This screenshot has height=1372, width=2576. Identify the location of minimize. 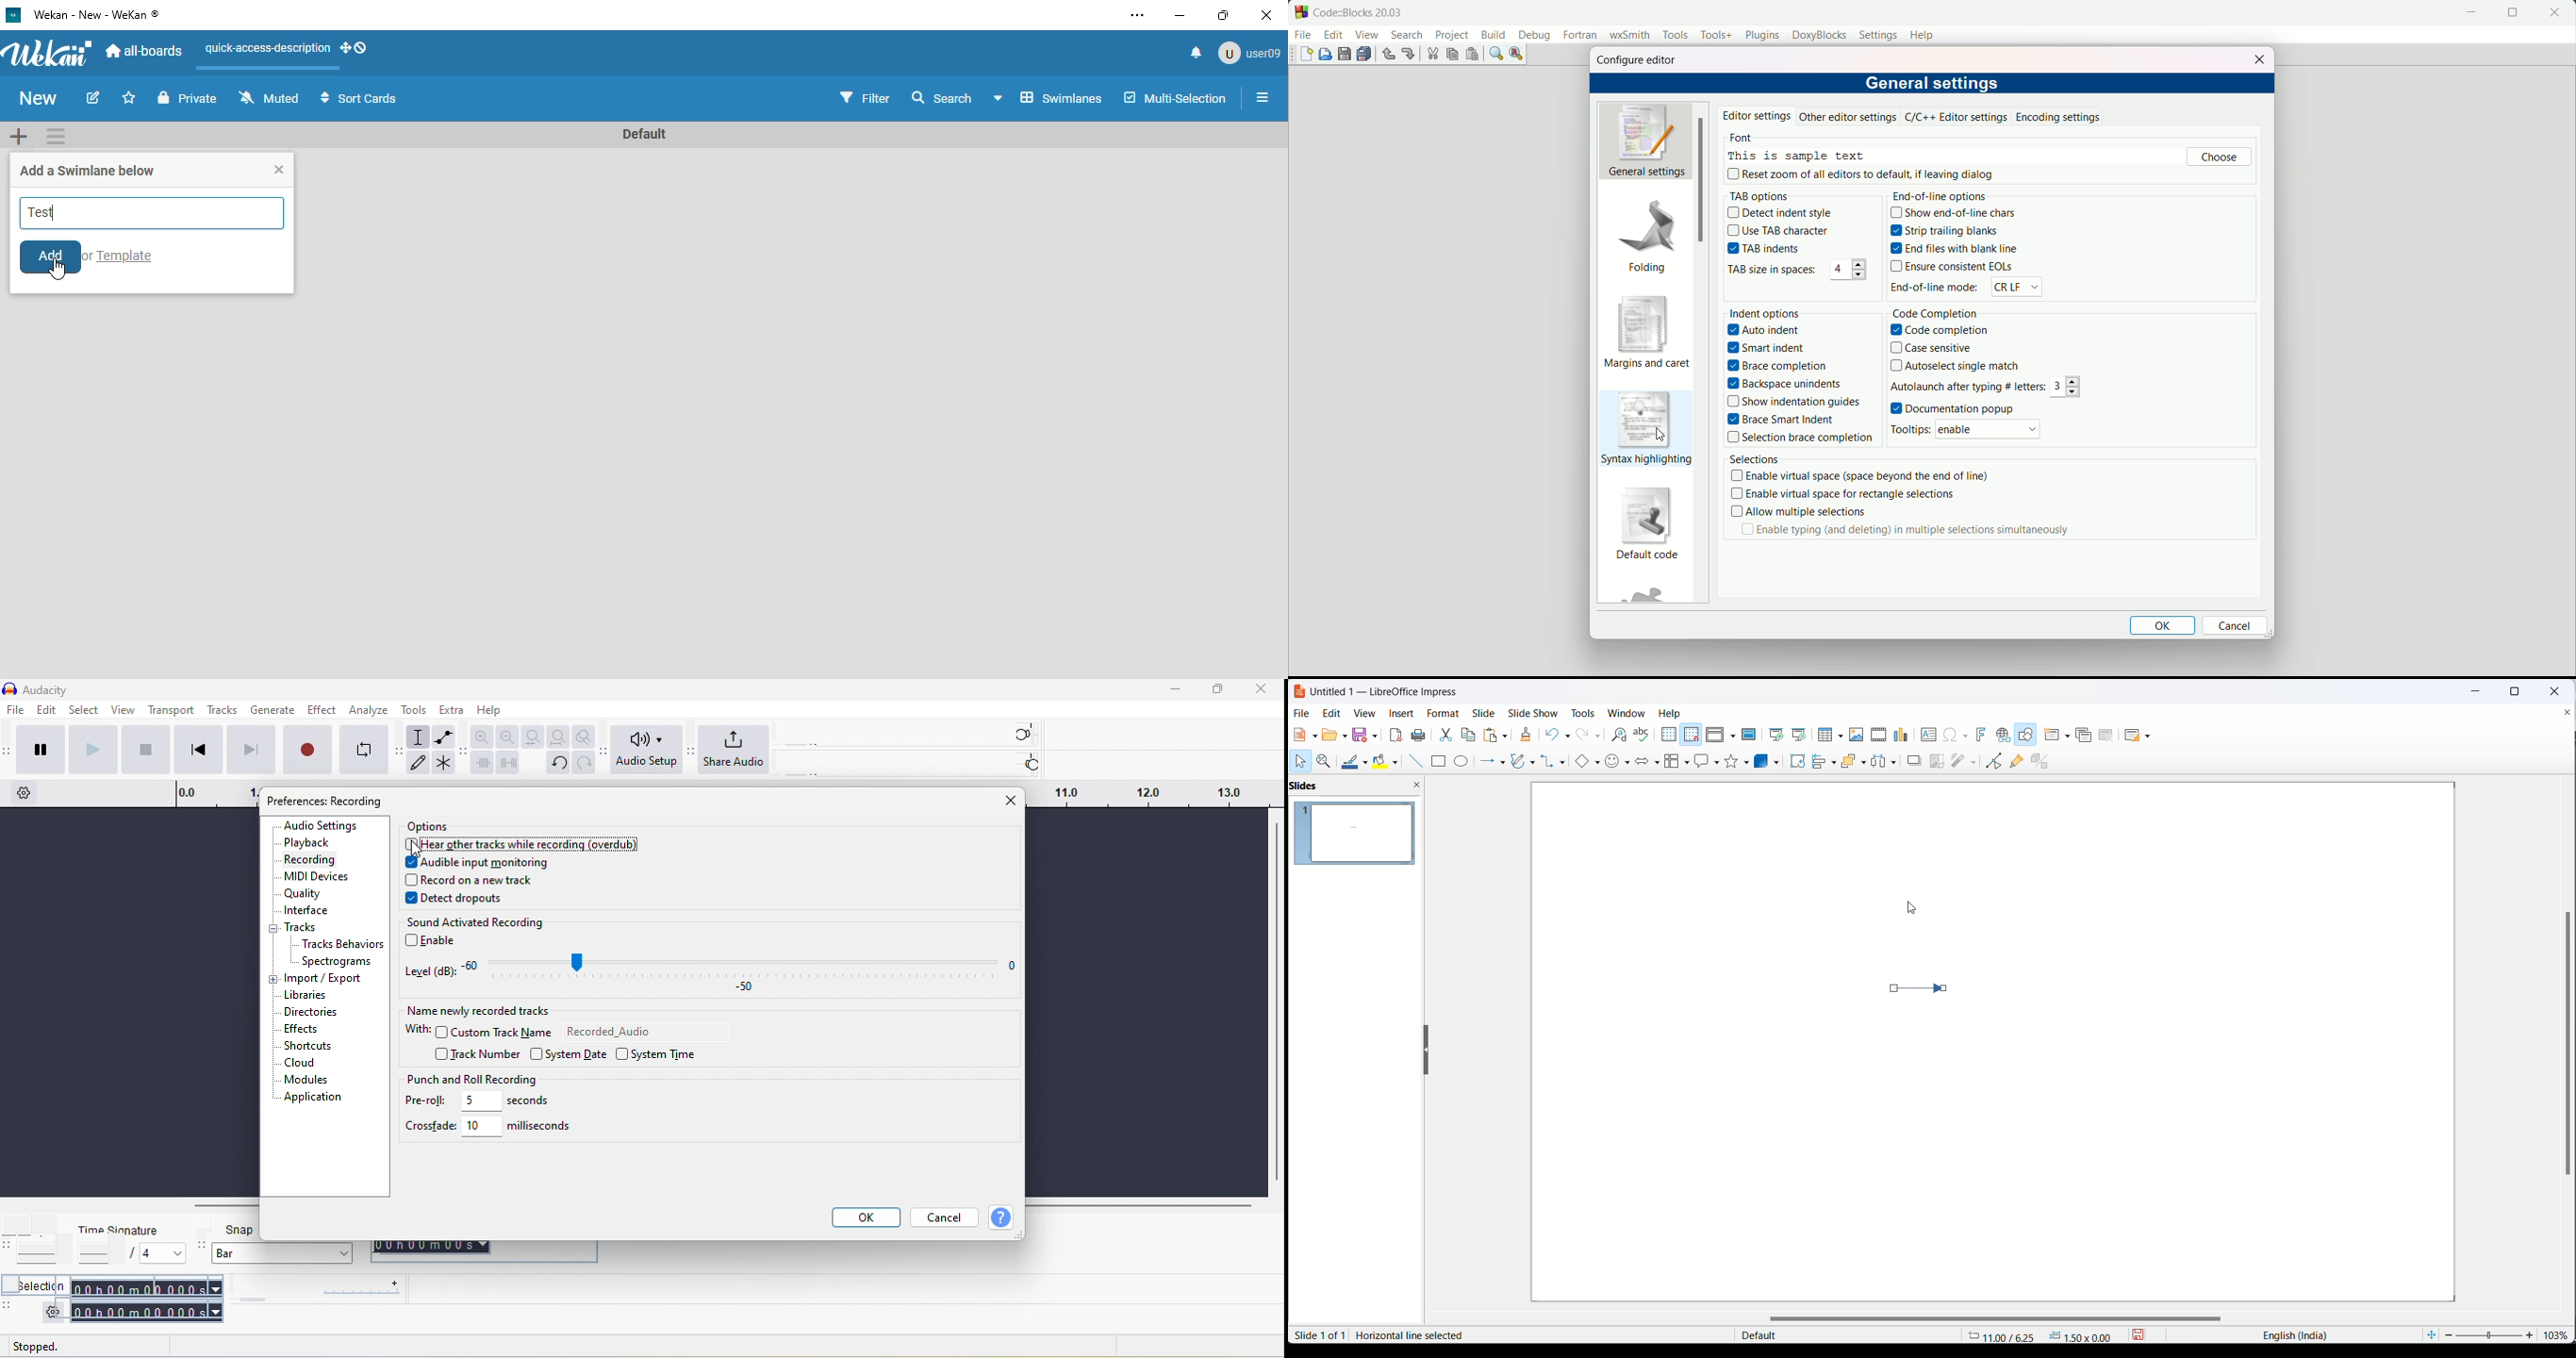
(2475, 691).